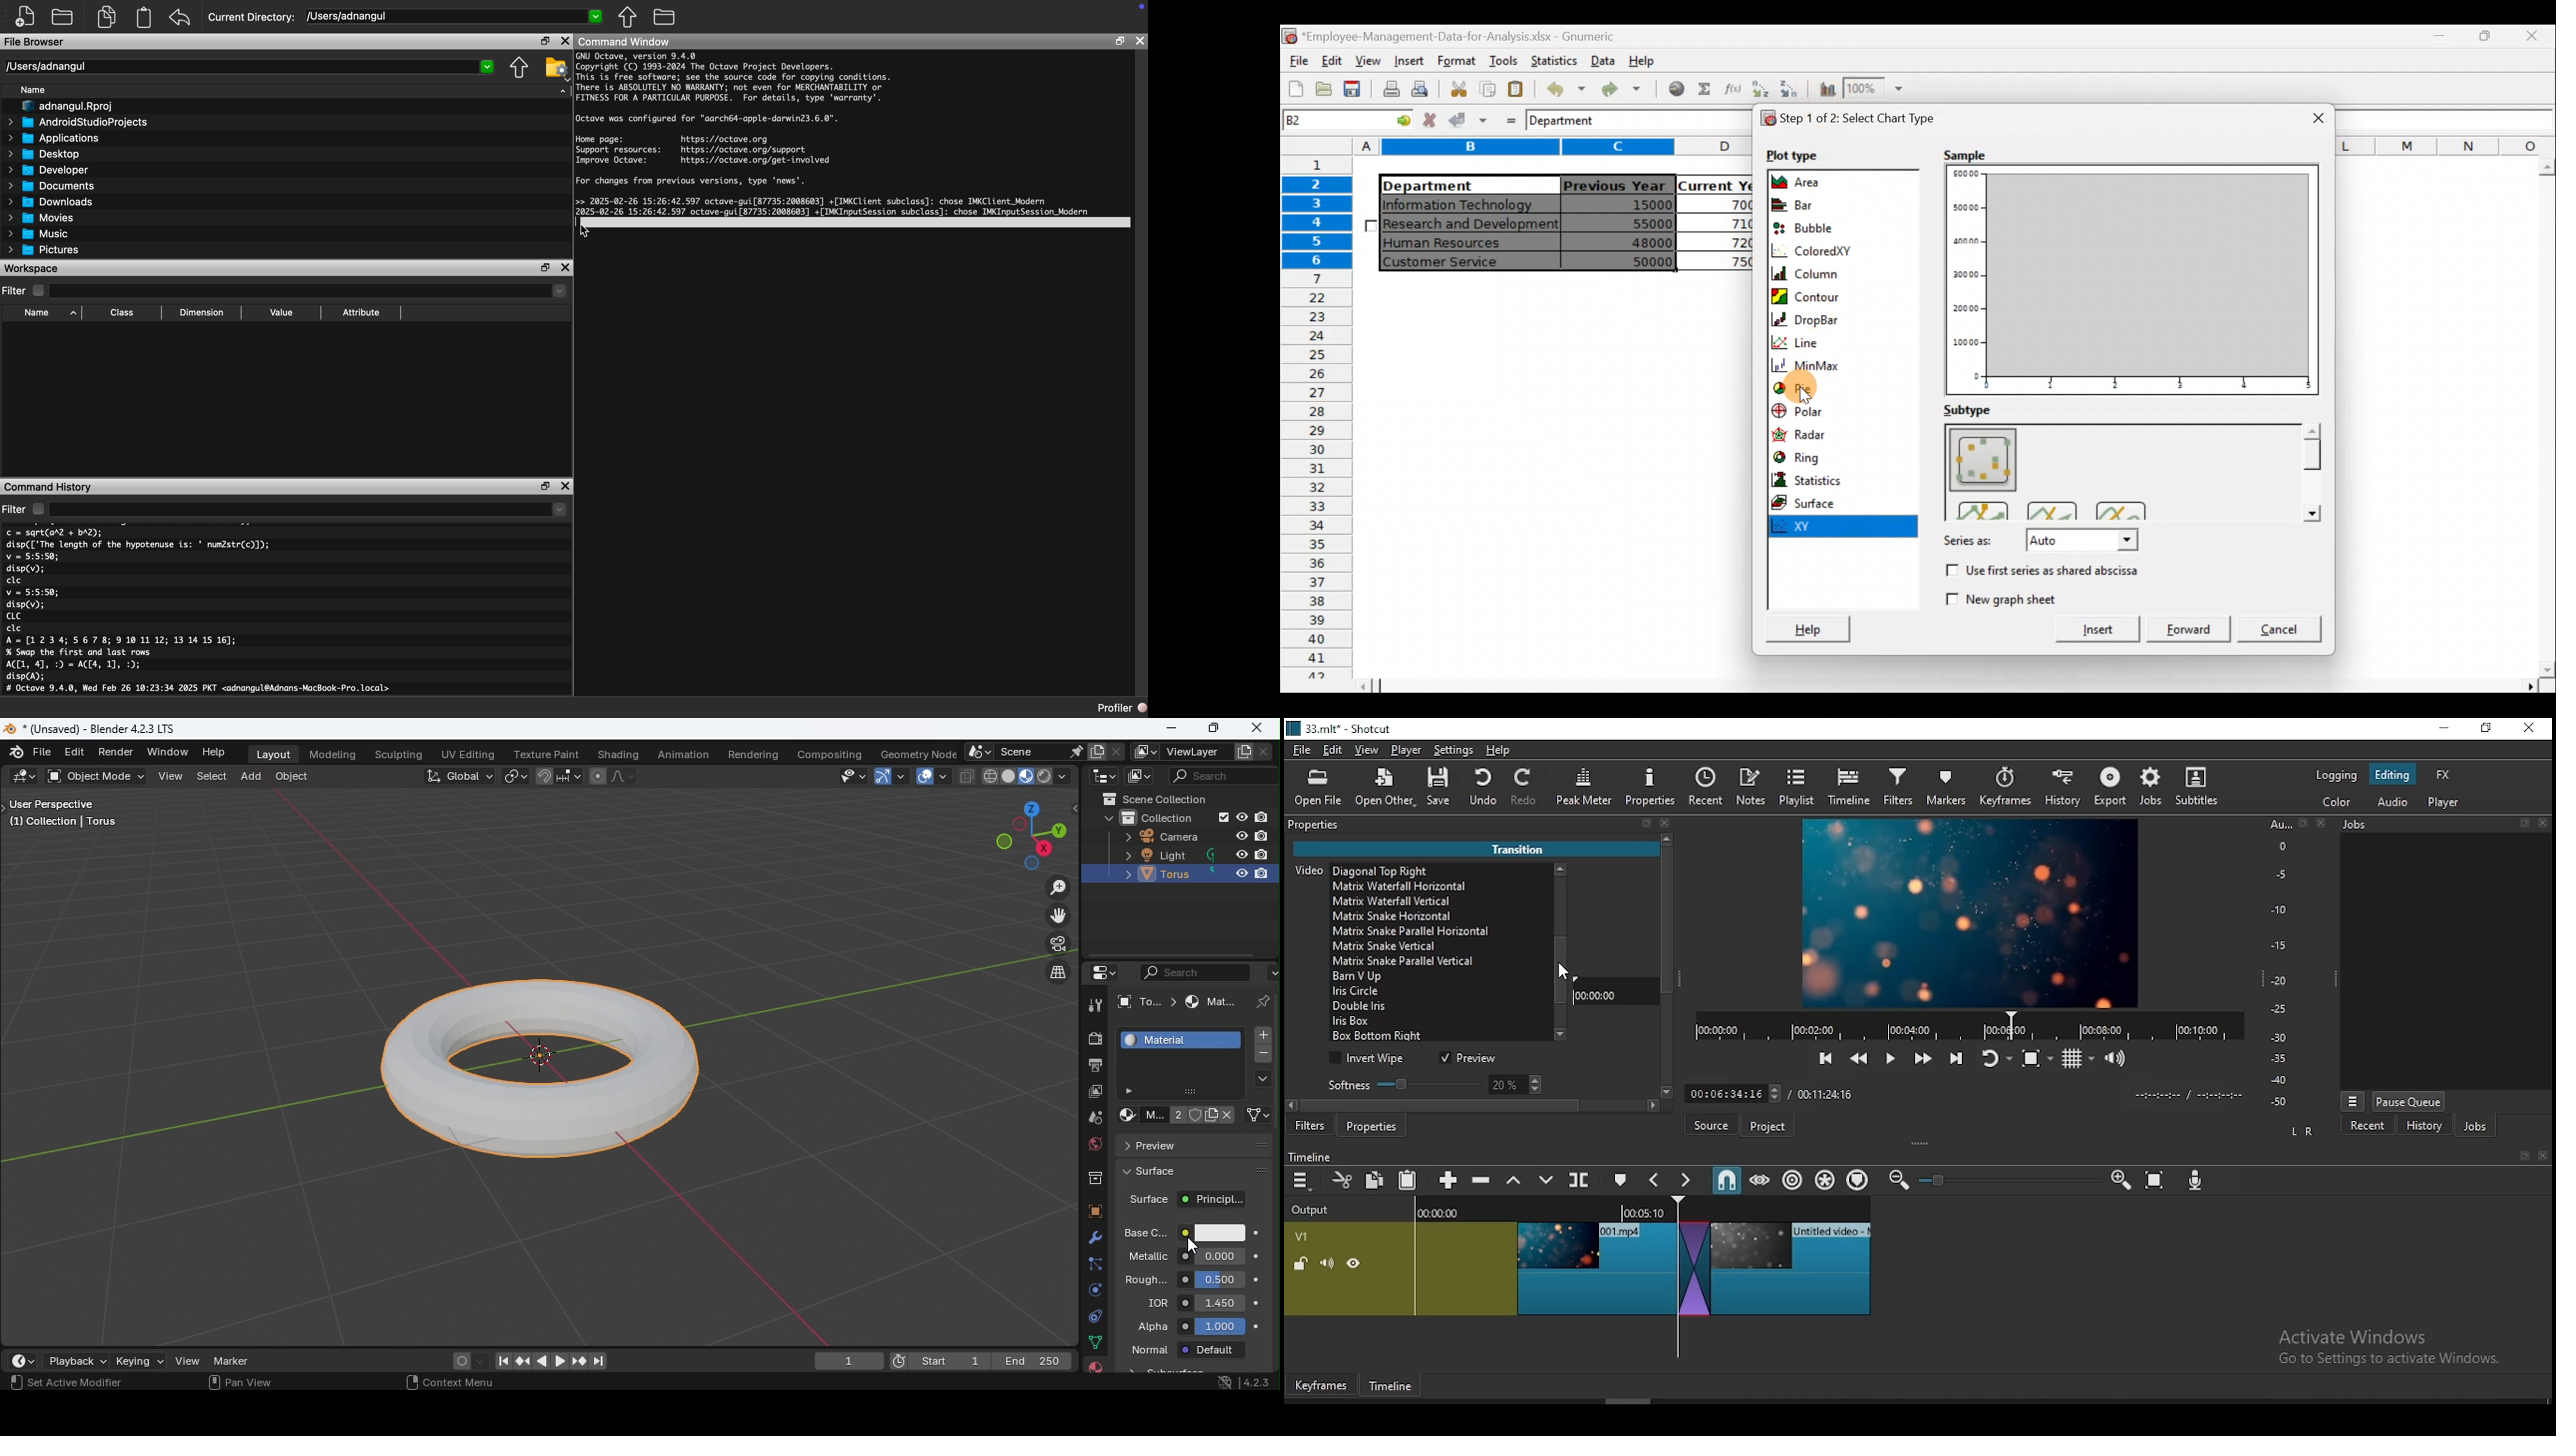 Image resolution: width=2576 pixels, height=1456 pixels. Describe the element at coordinates (1094, 1065) in the screenshot. I see `Output` at that location.